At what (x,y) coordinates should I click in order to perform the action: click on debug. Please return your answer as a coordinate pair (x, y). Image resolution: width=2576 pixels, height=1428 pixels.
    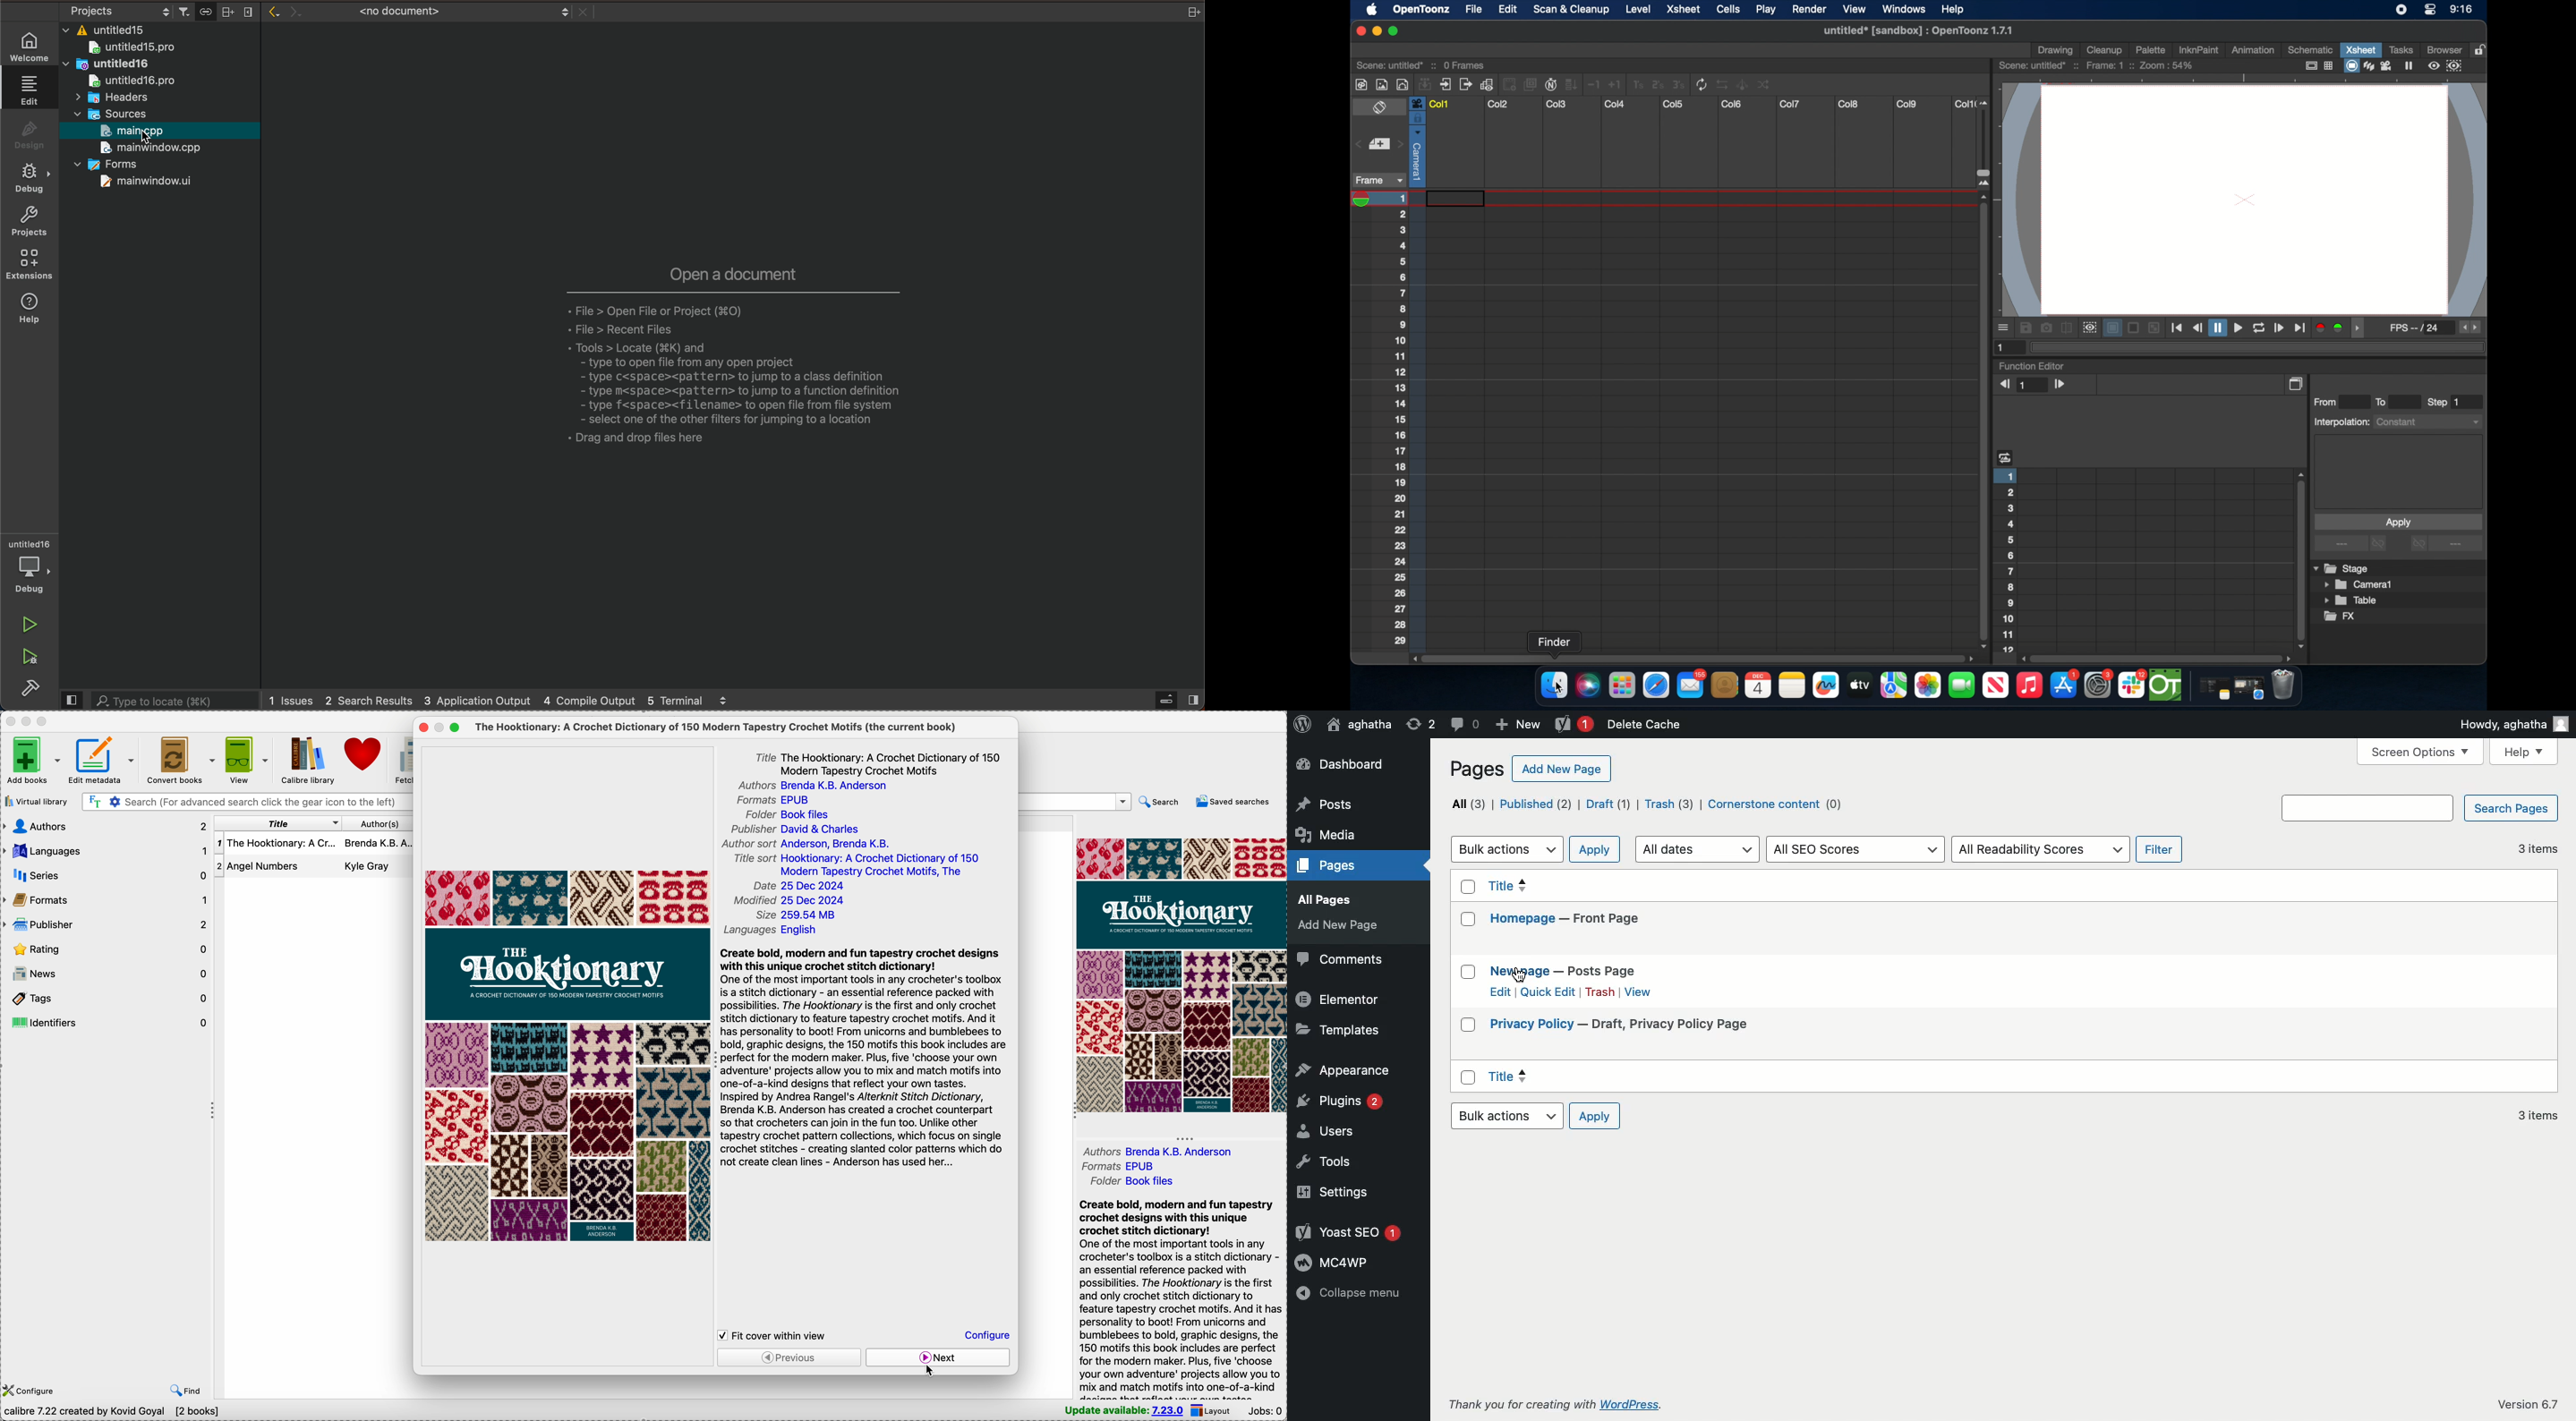
    Looking at the image, I should click on (29, 179).